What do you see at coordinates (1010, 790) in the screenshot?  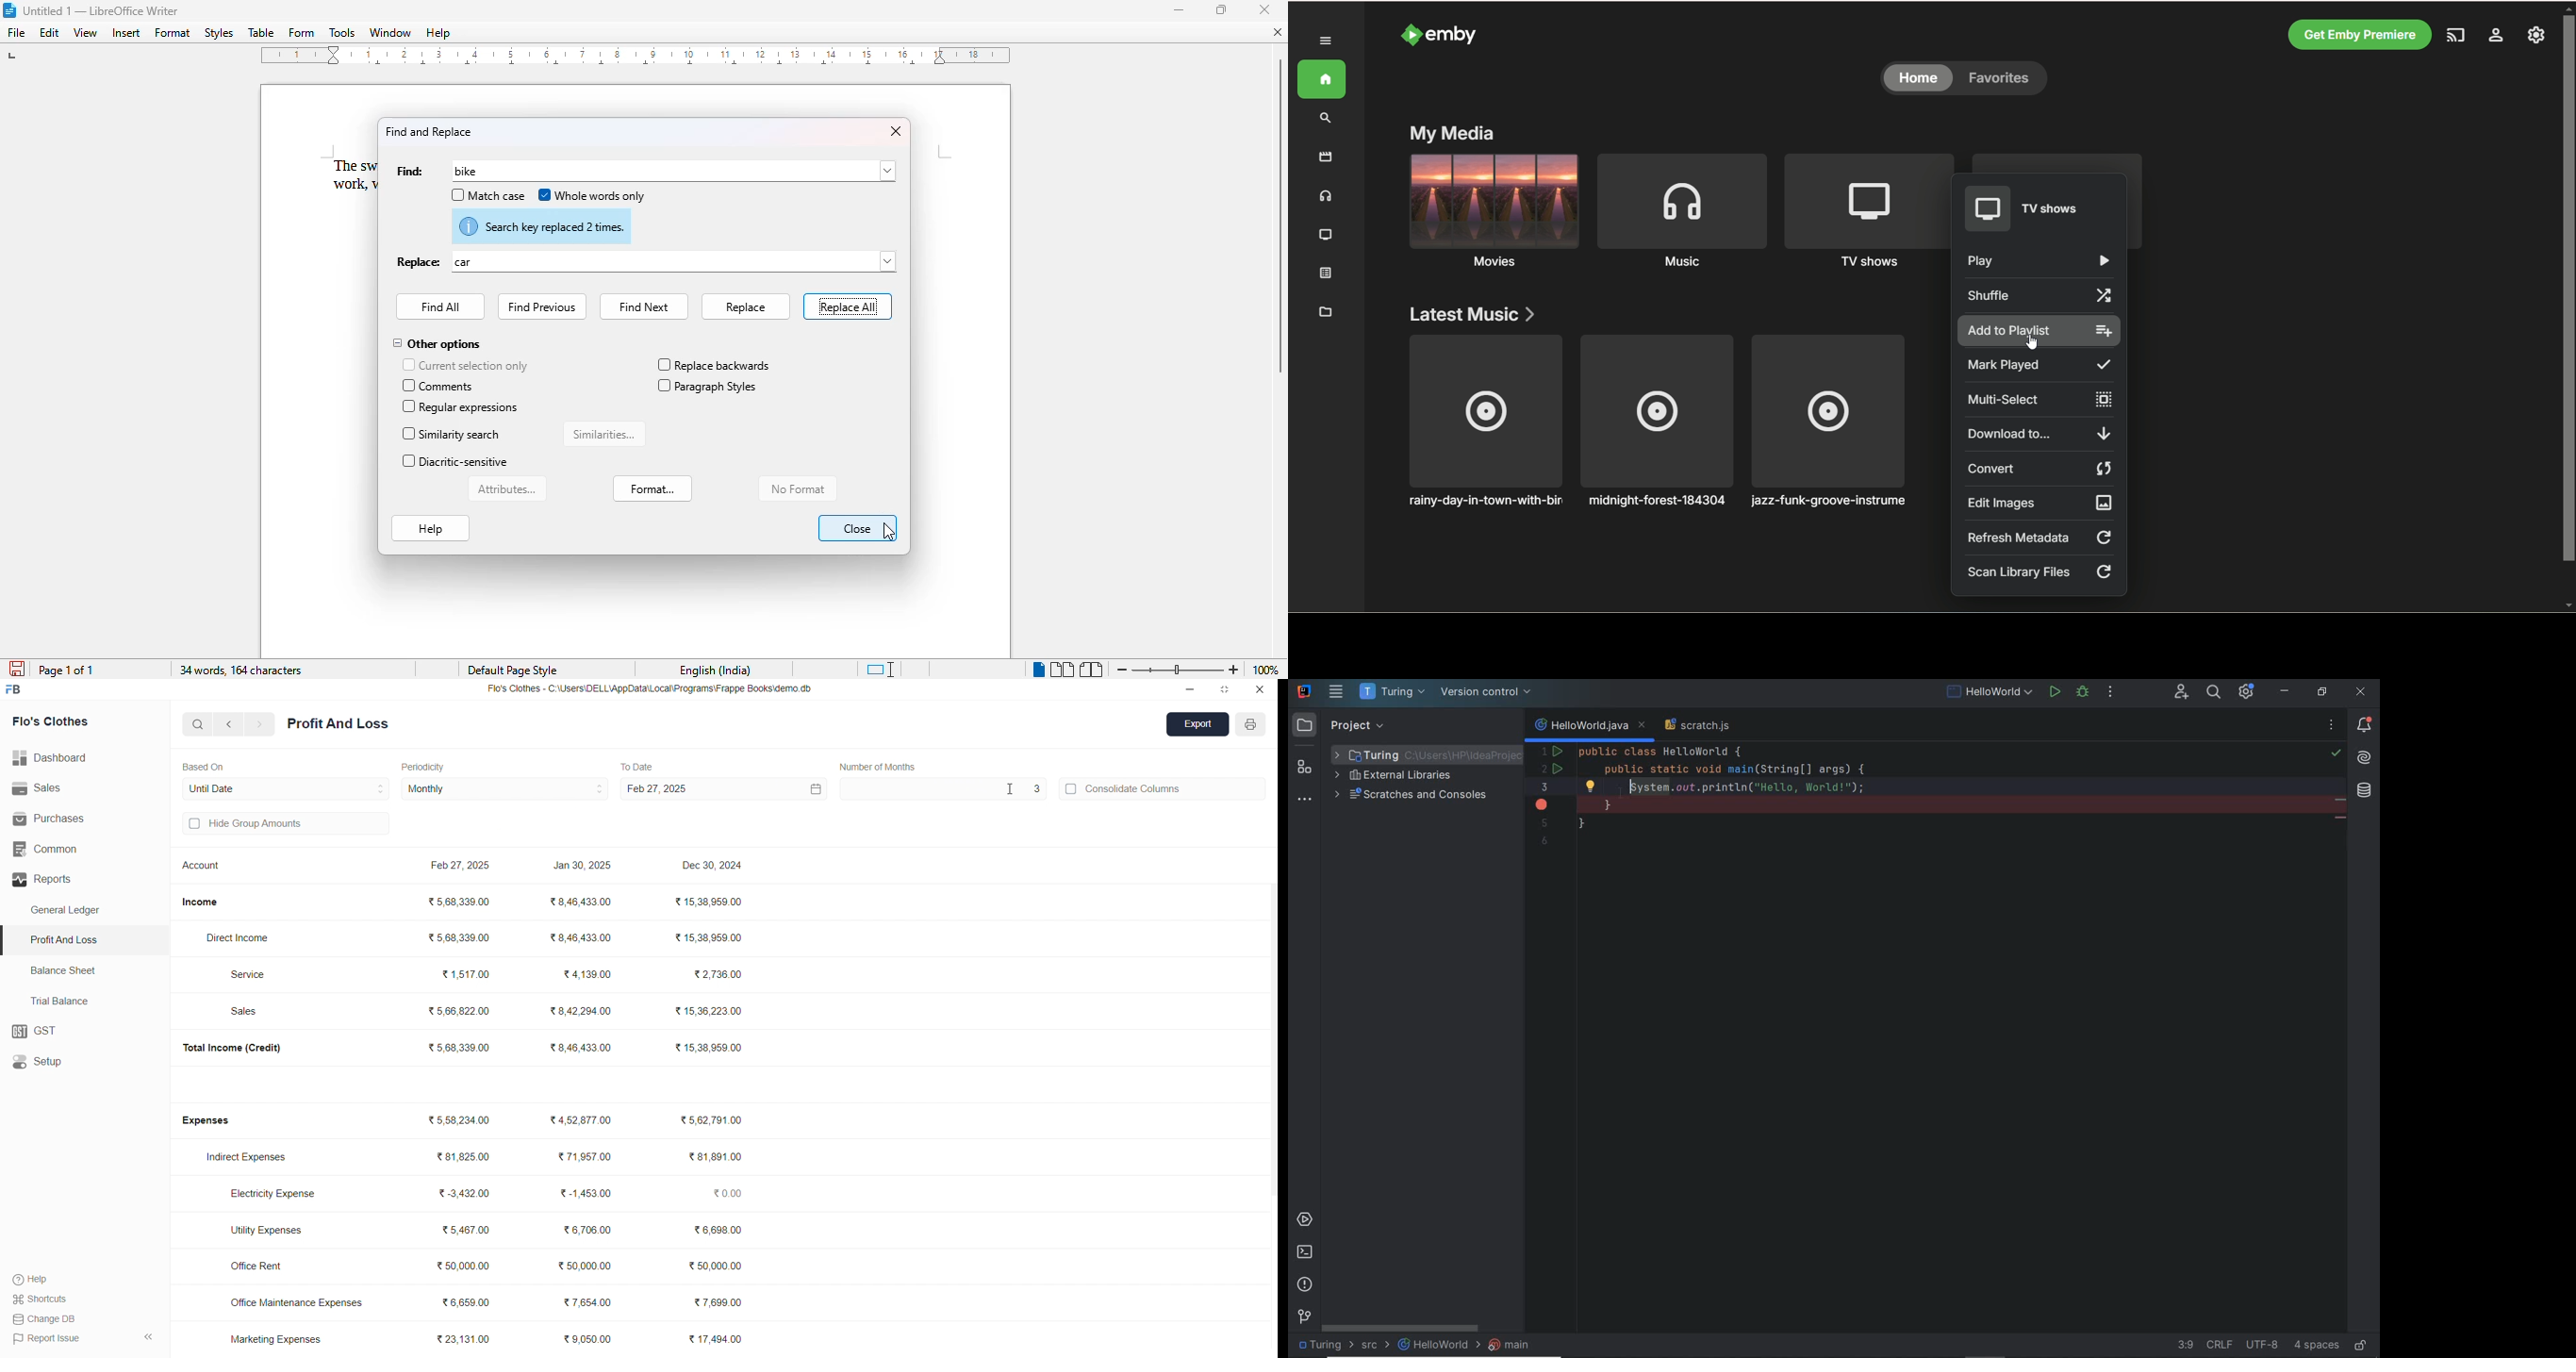 I see `cursor` at bounding box center [1010, 790].